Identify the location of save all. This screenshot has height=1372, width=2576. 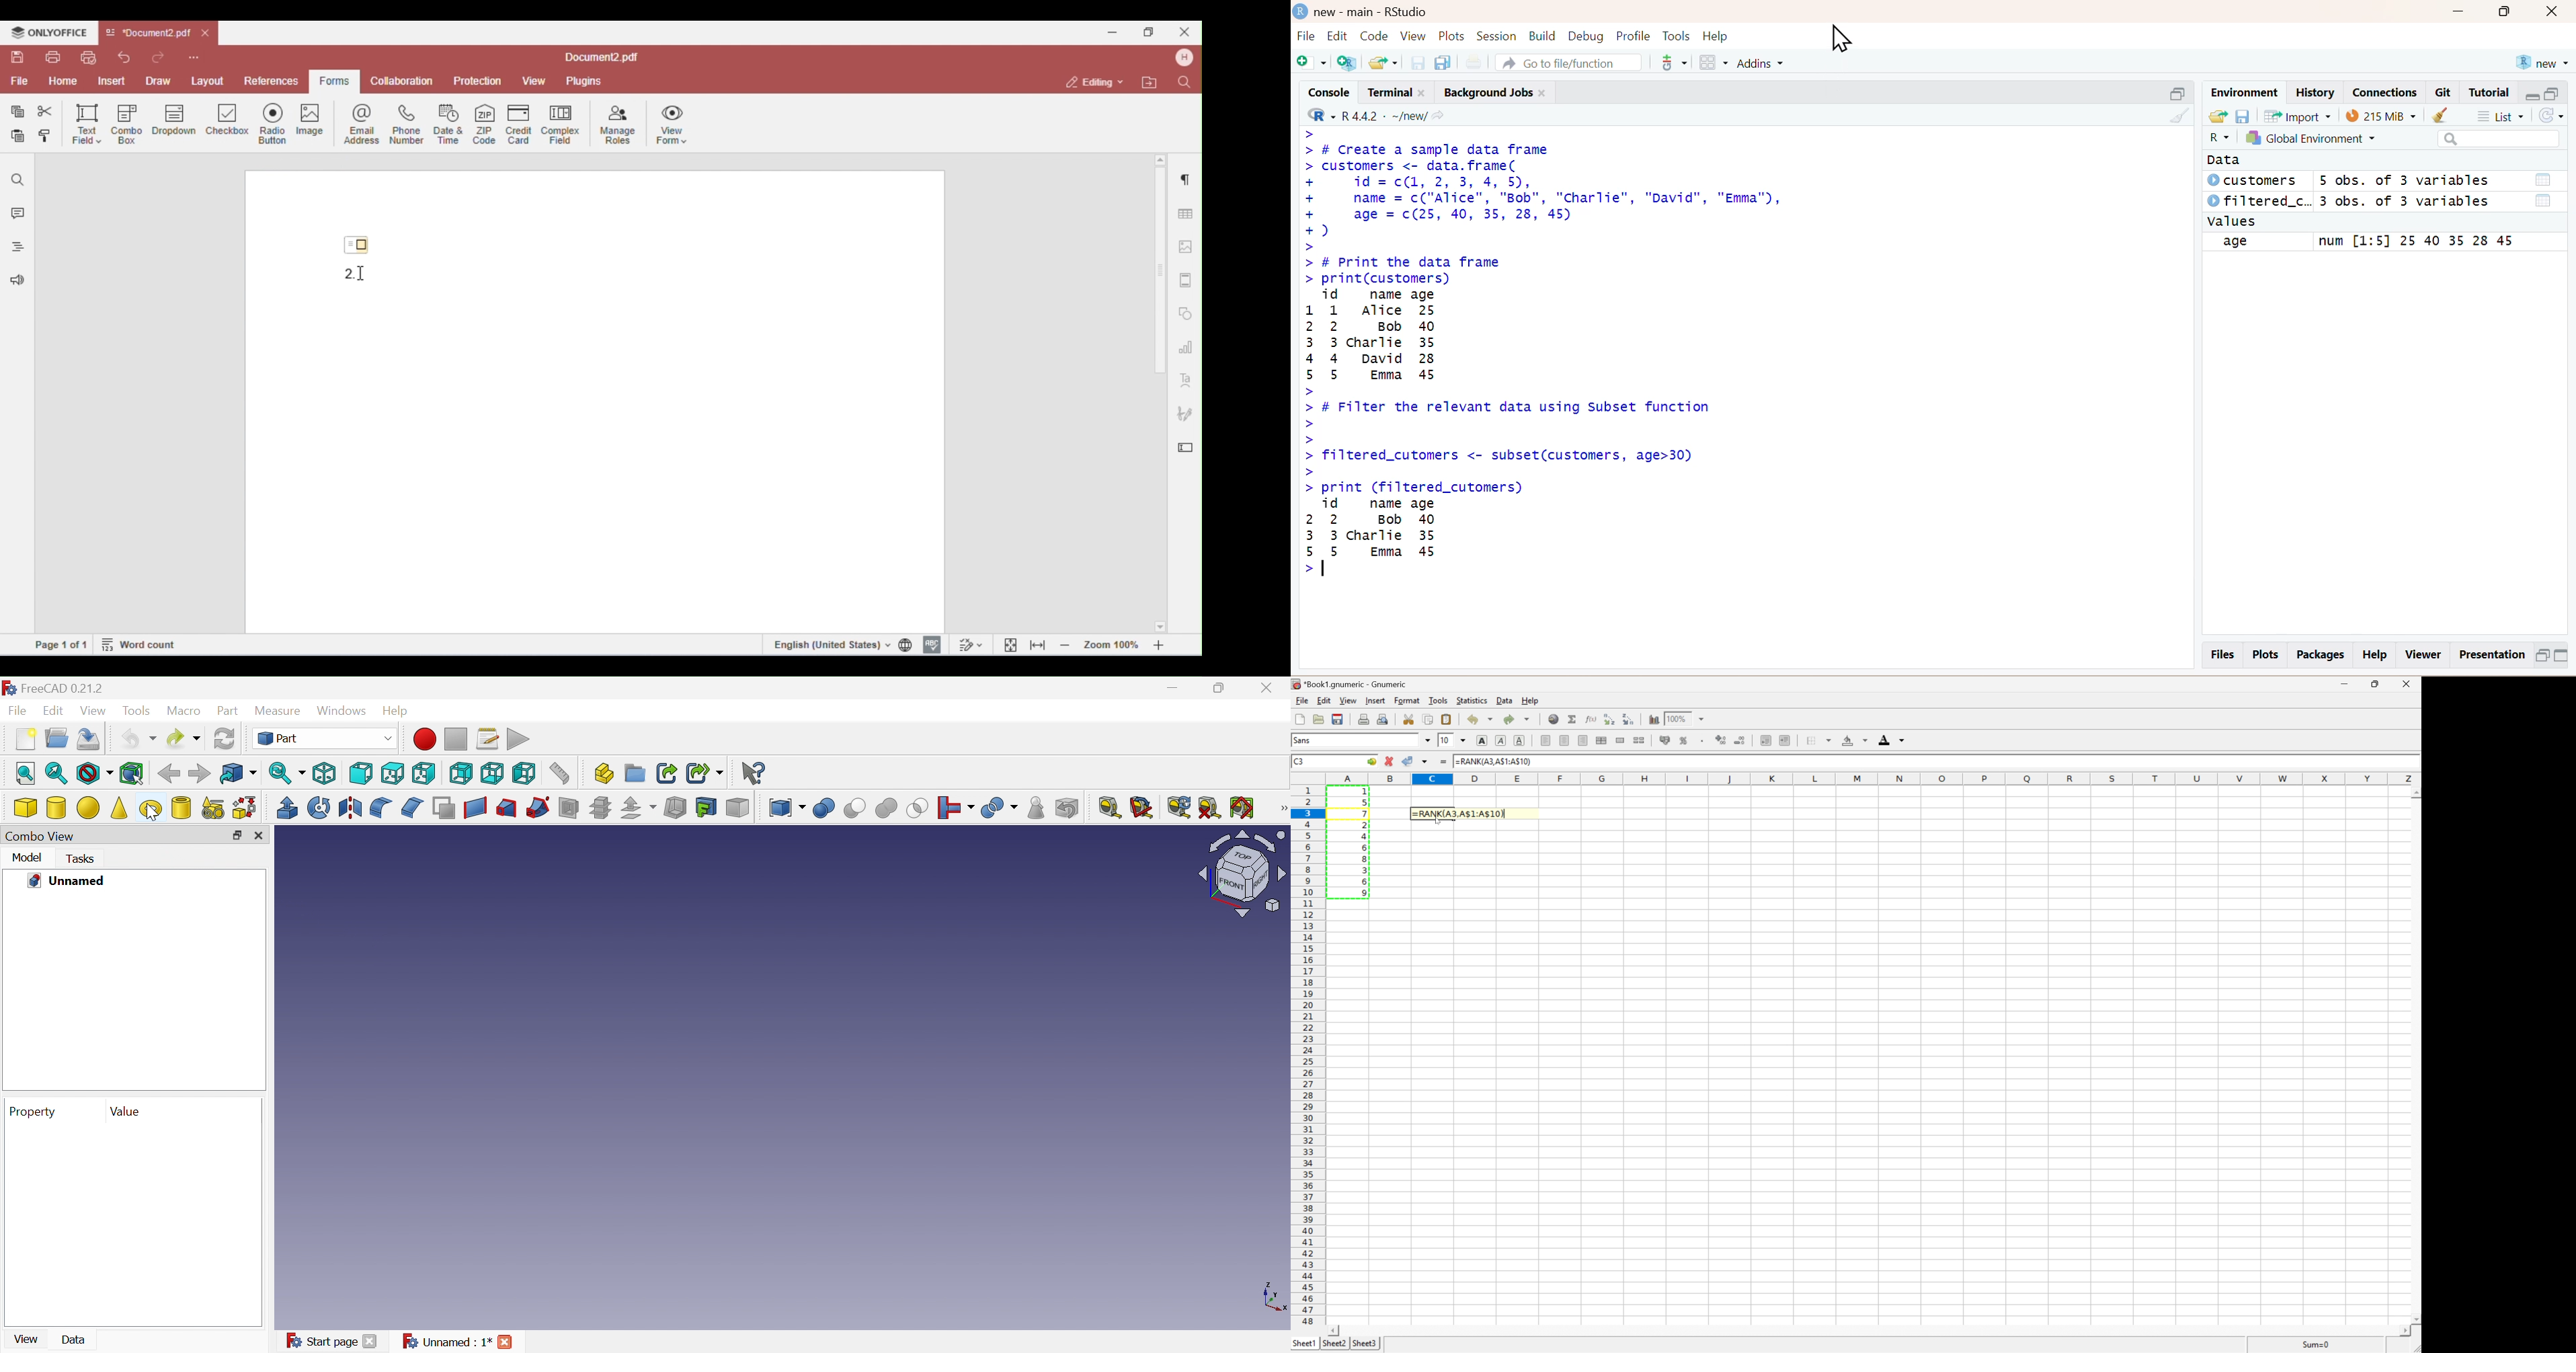
(1443, 61).